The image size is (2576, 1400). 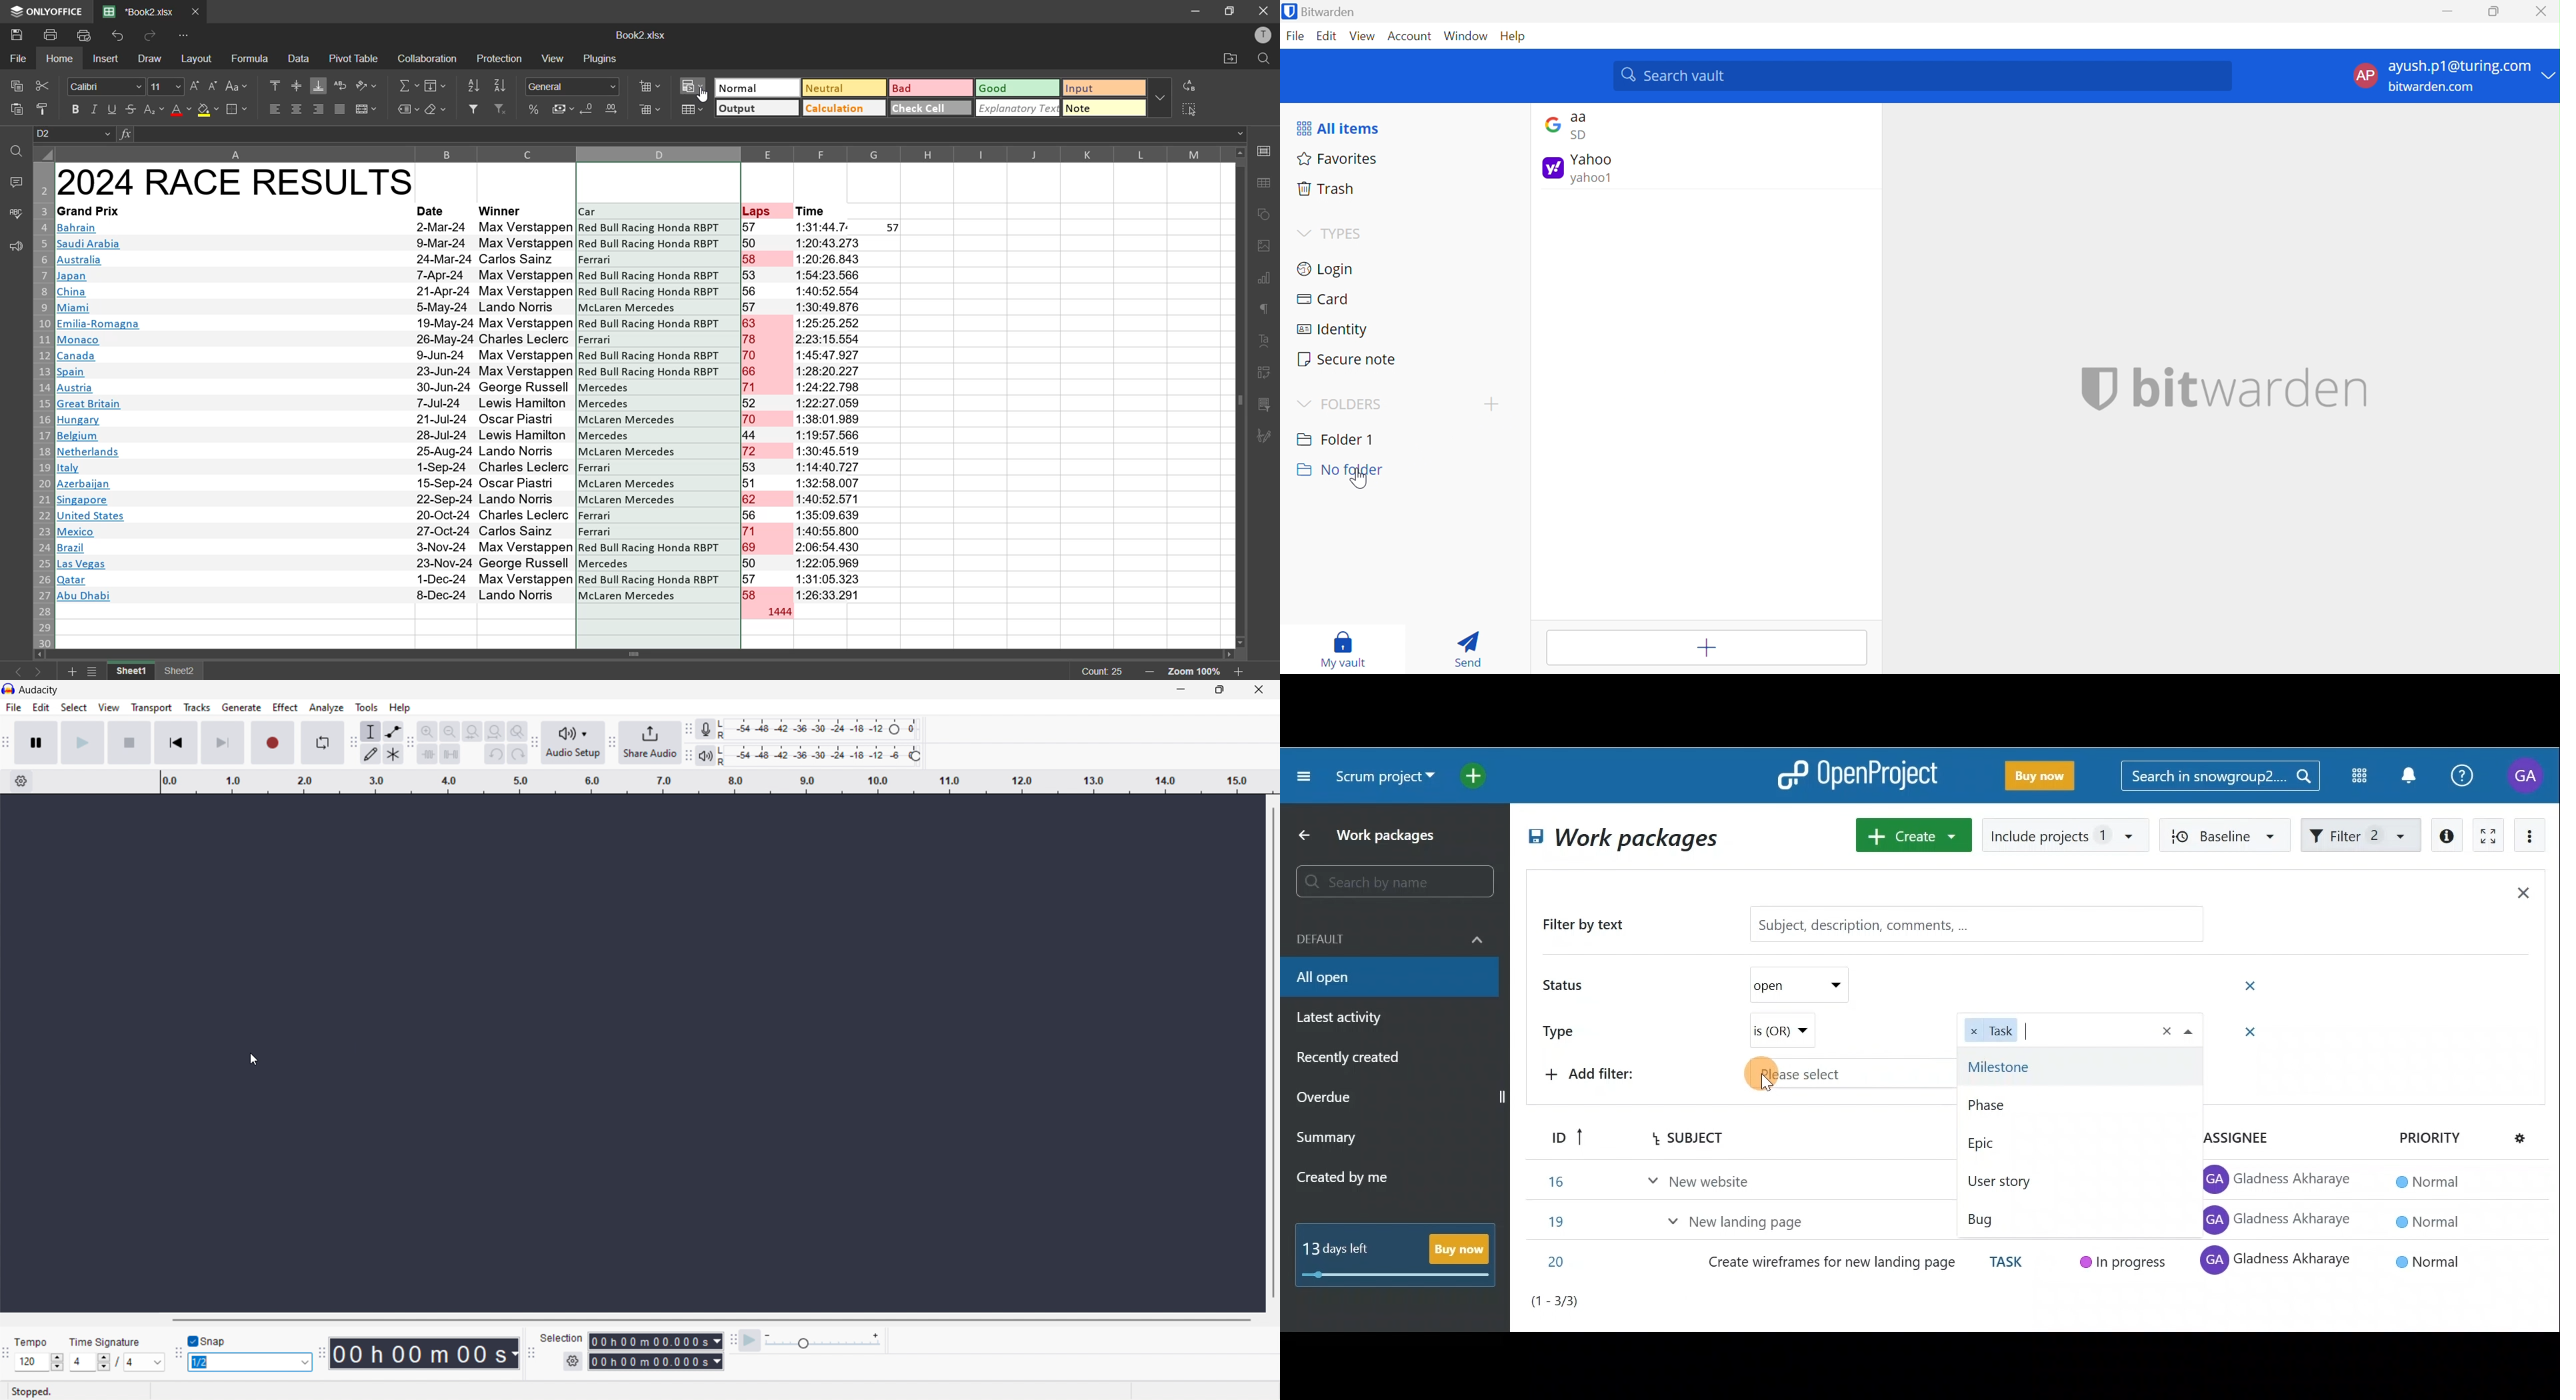 I want to click on orientation, so click(x=365, y=85).